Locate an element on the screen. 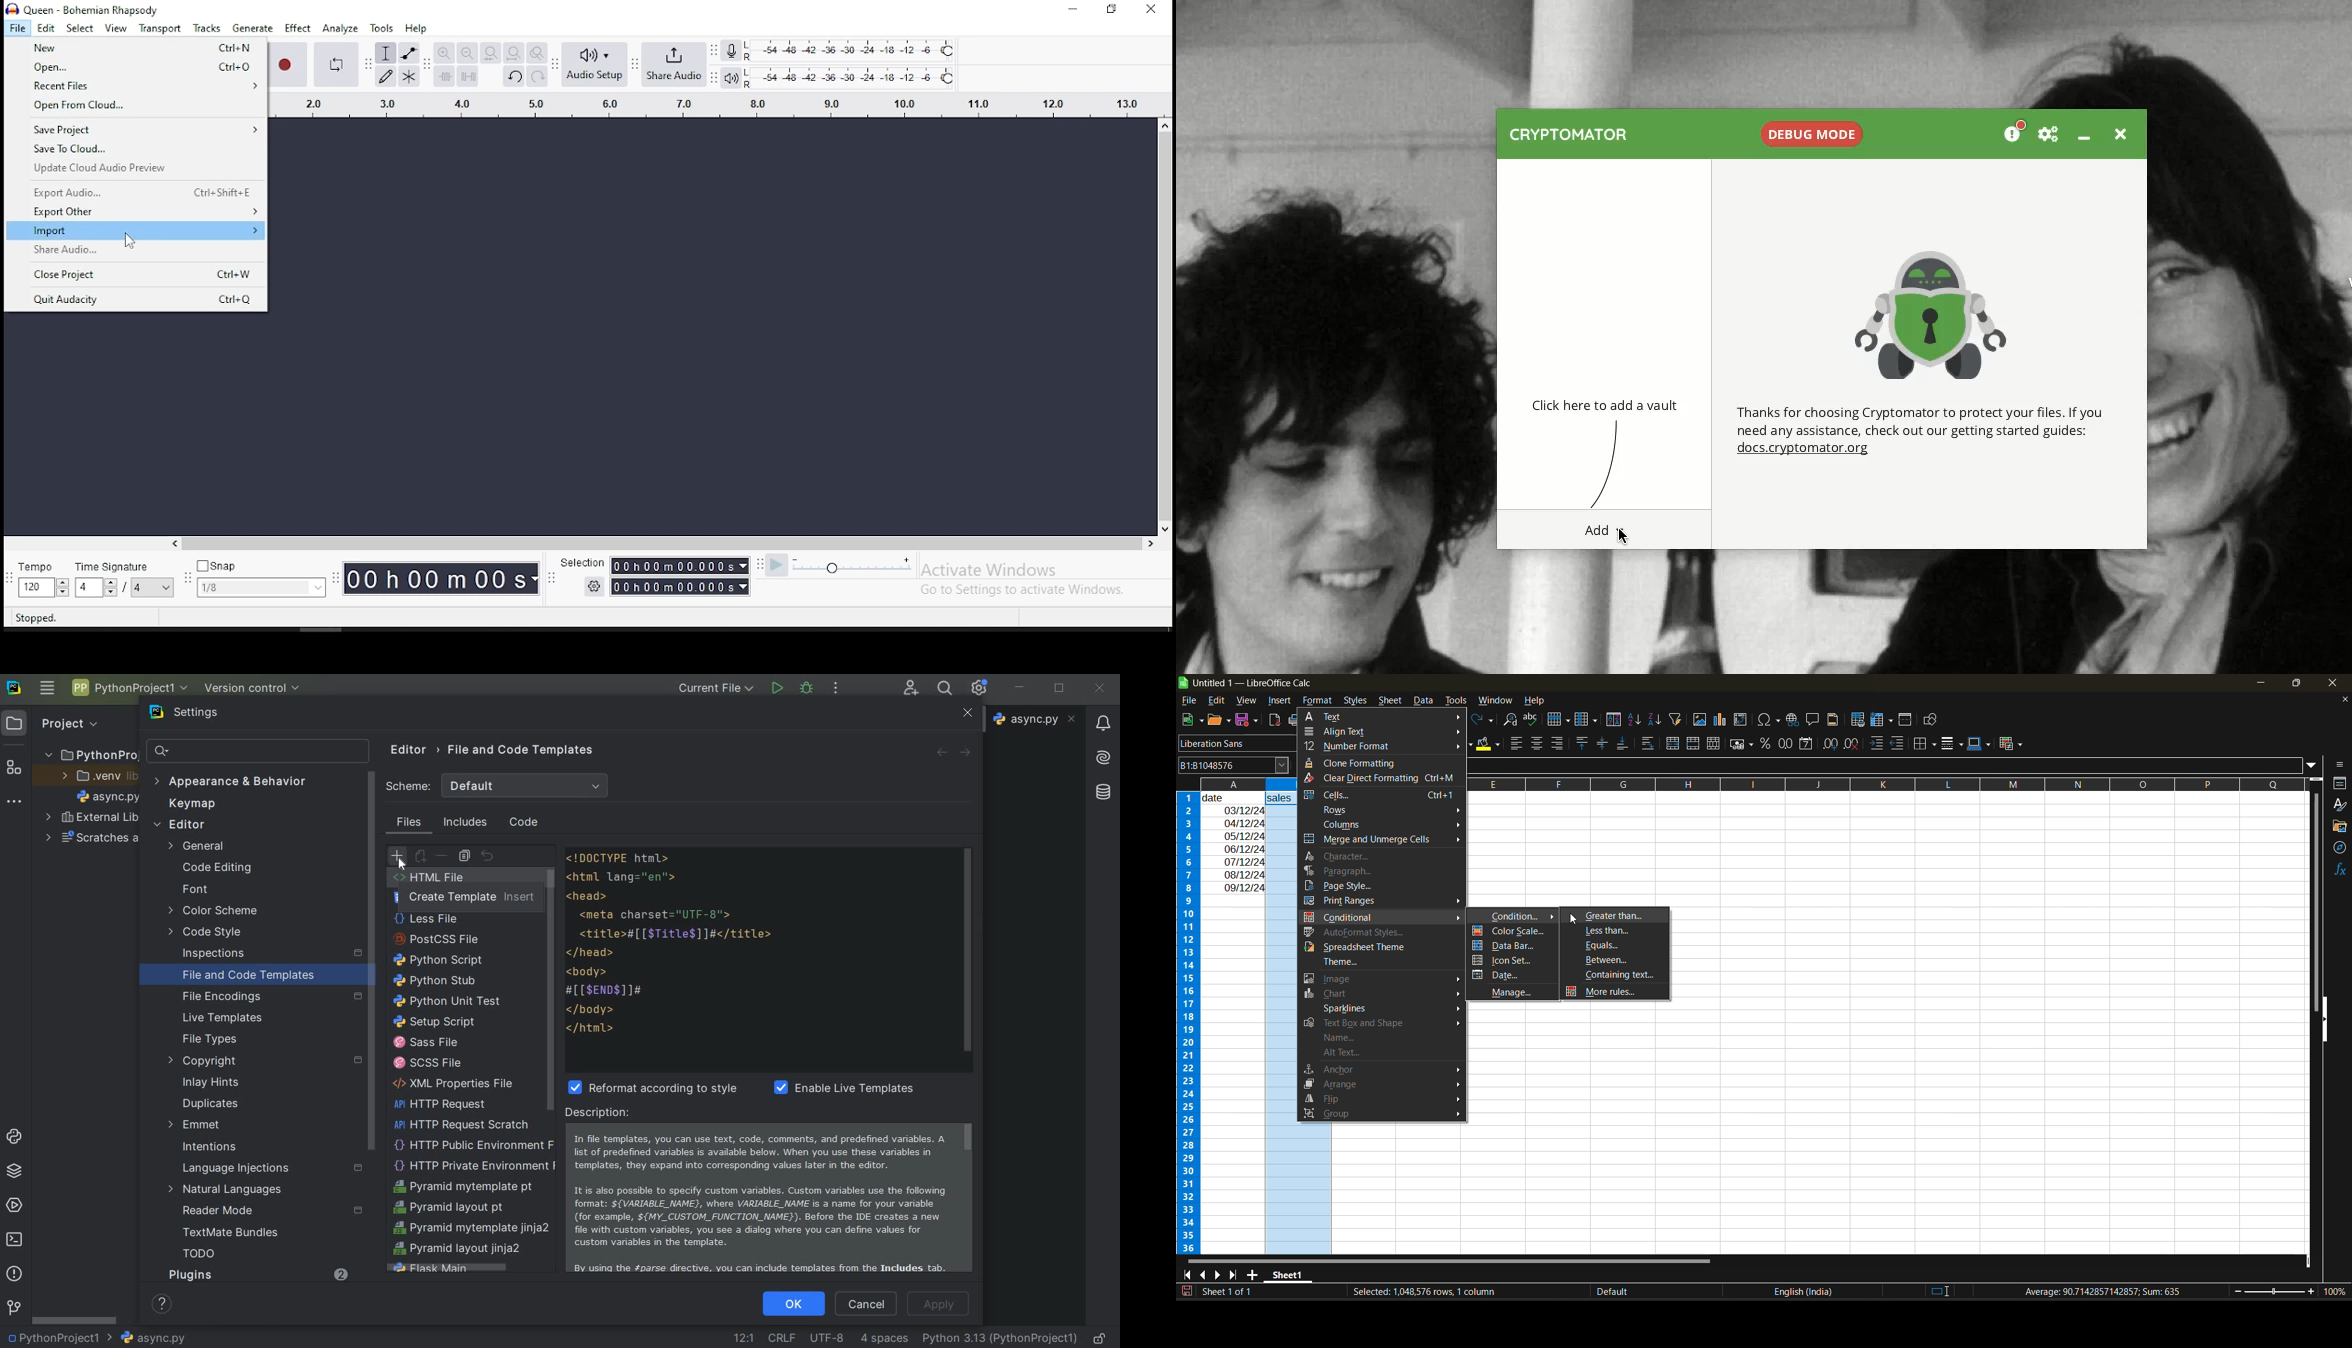 The height and width of the screenshot is (1372, 2352). name is located at coordinates (1346, 1038).